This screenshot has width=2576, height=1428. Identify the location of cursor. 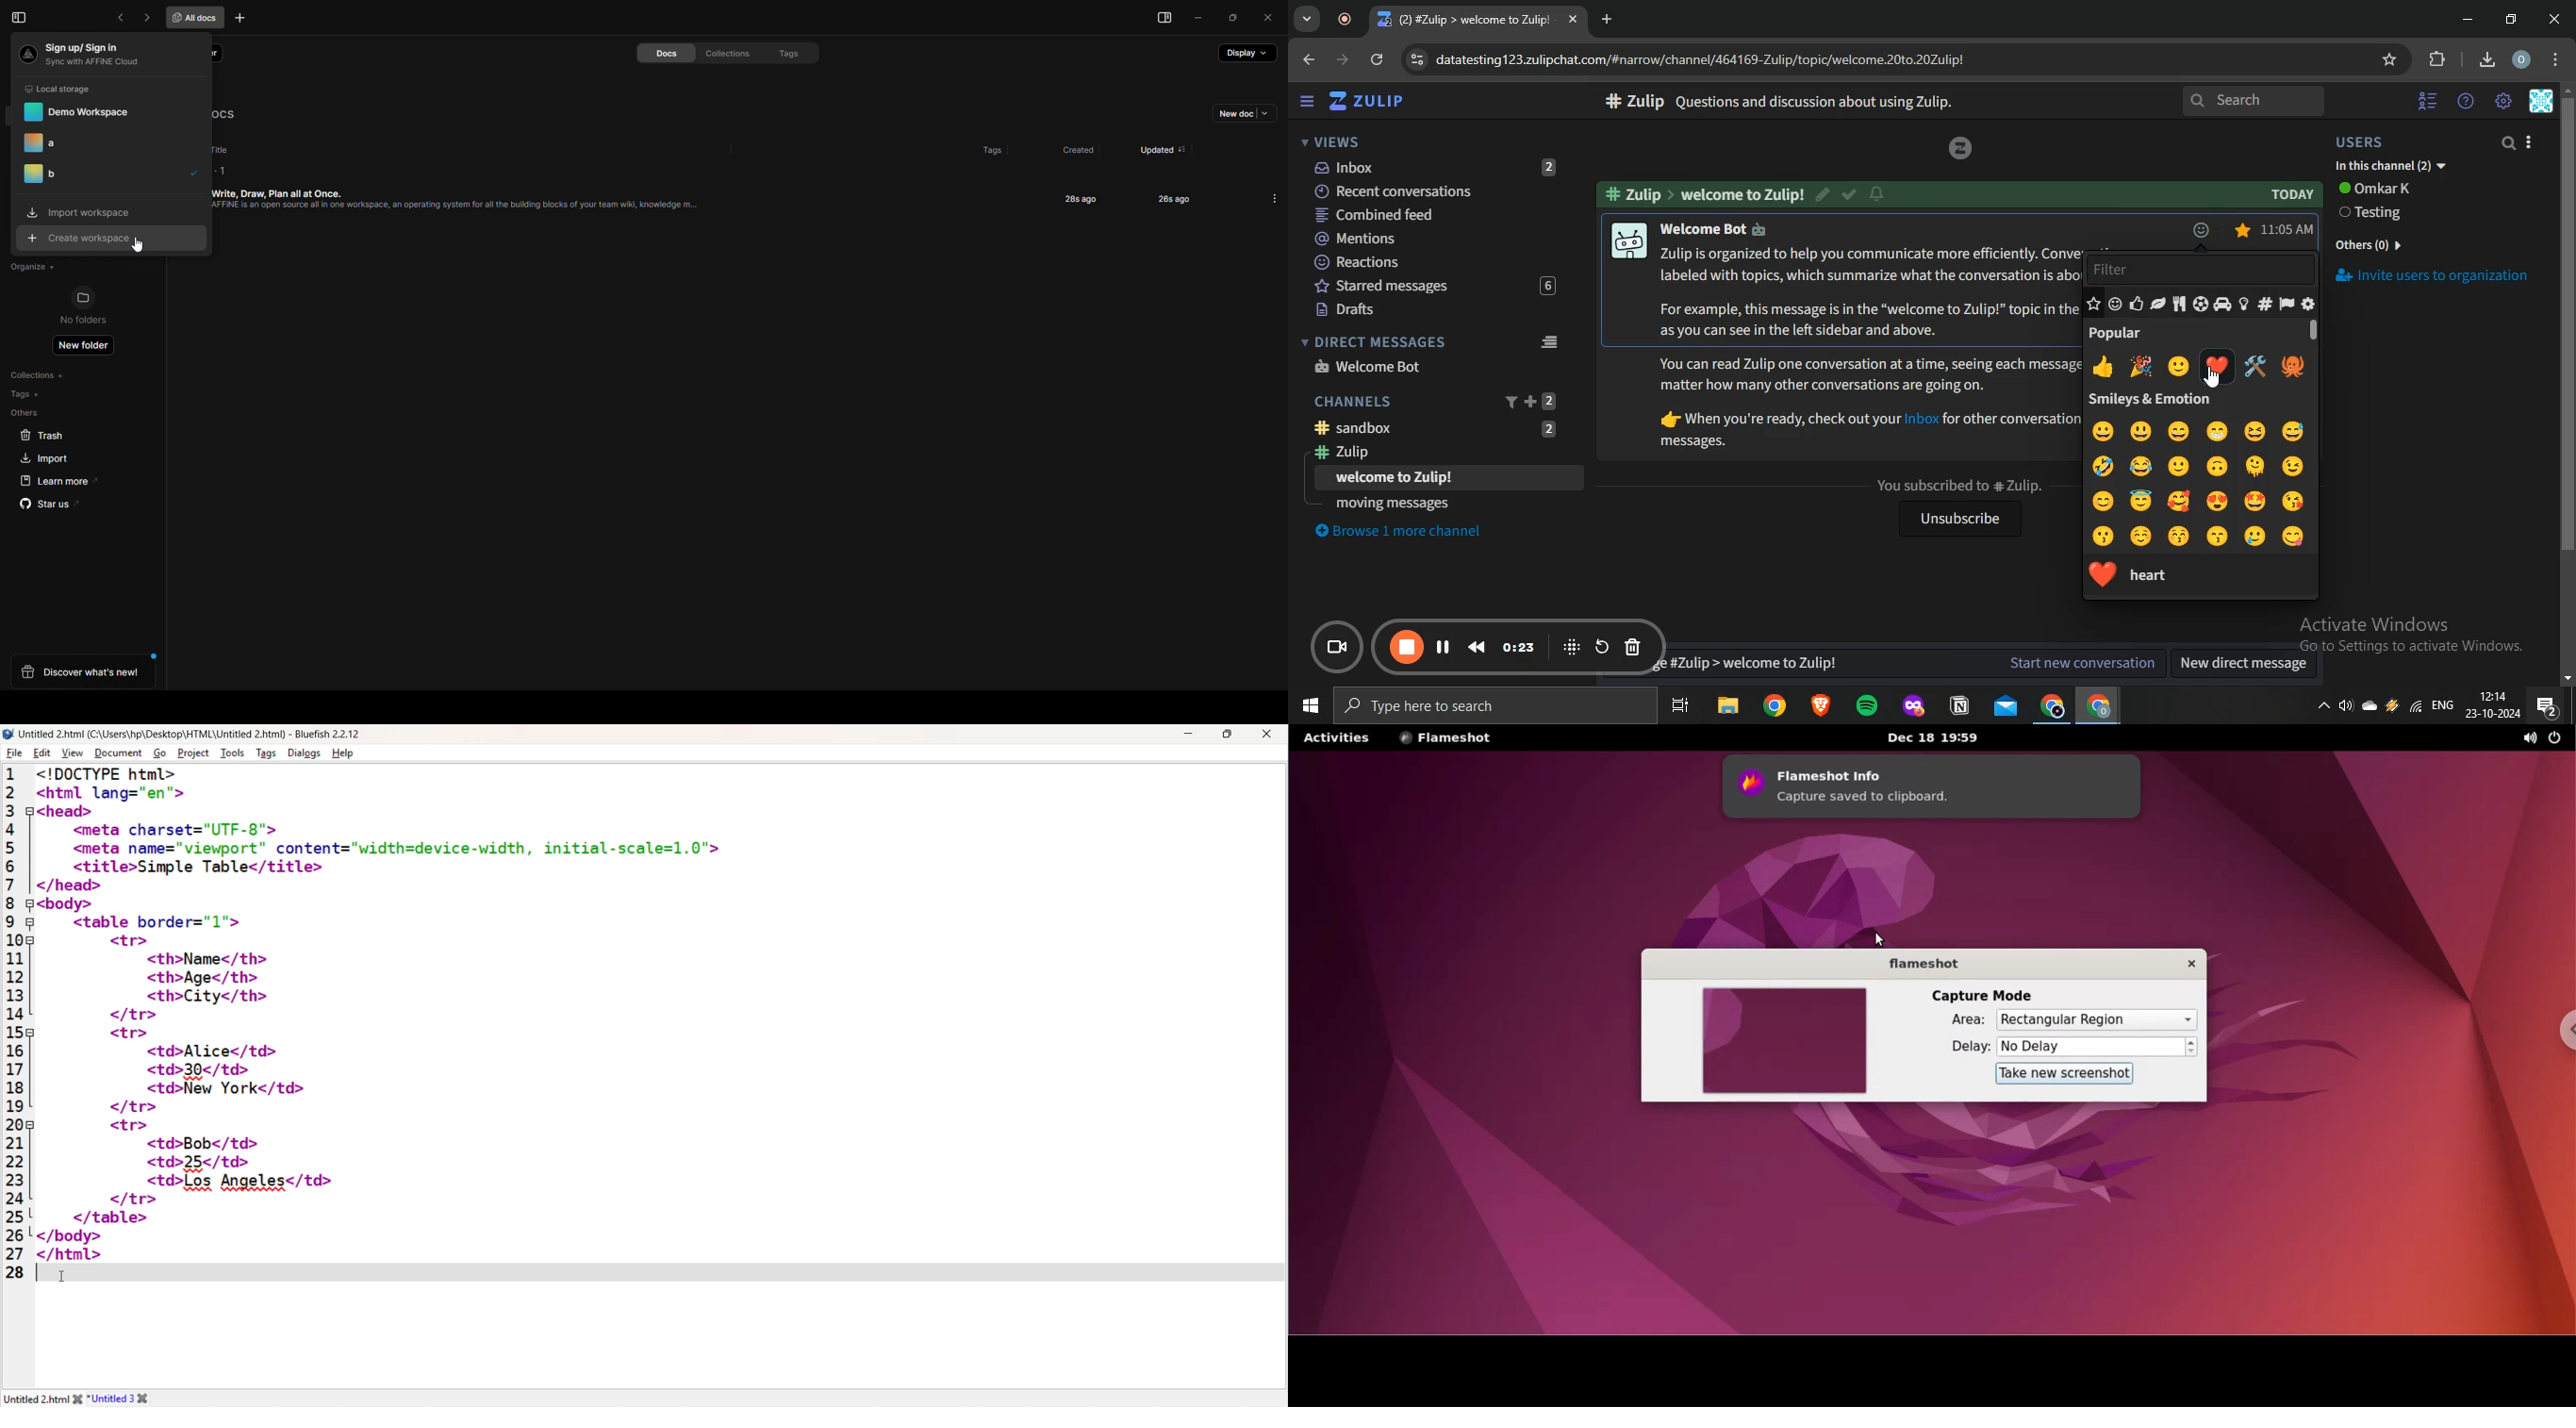
(1878, 938).